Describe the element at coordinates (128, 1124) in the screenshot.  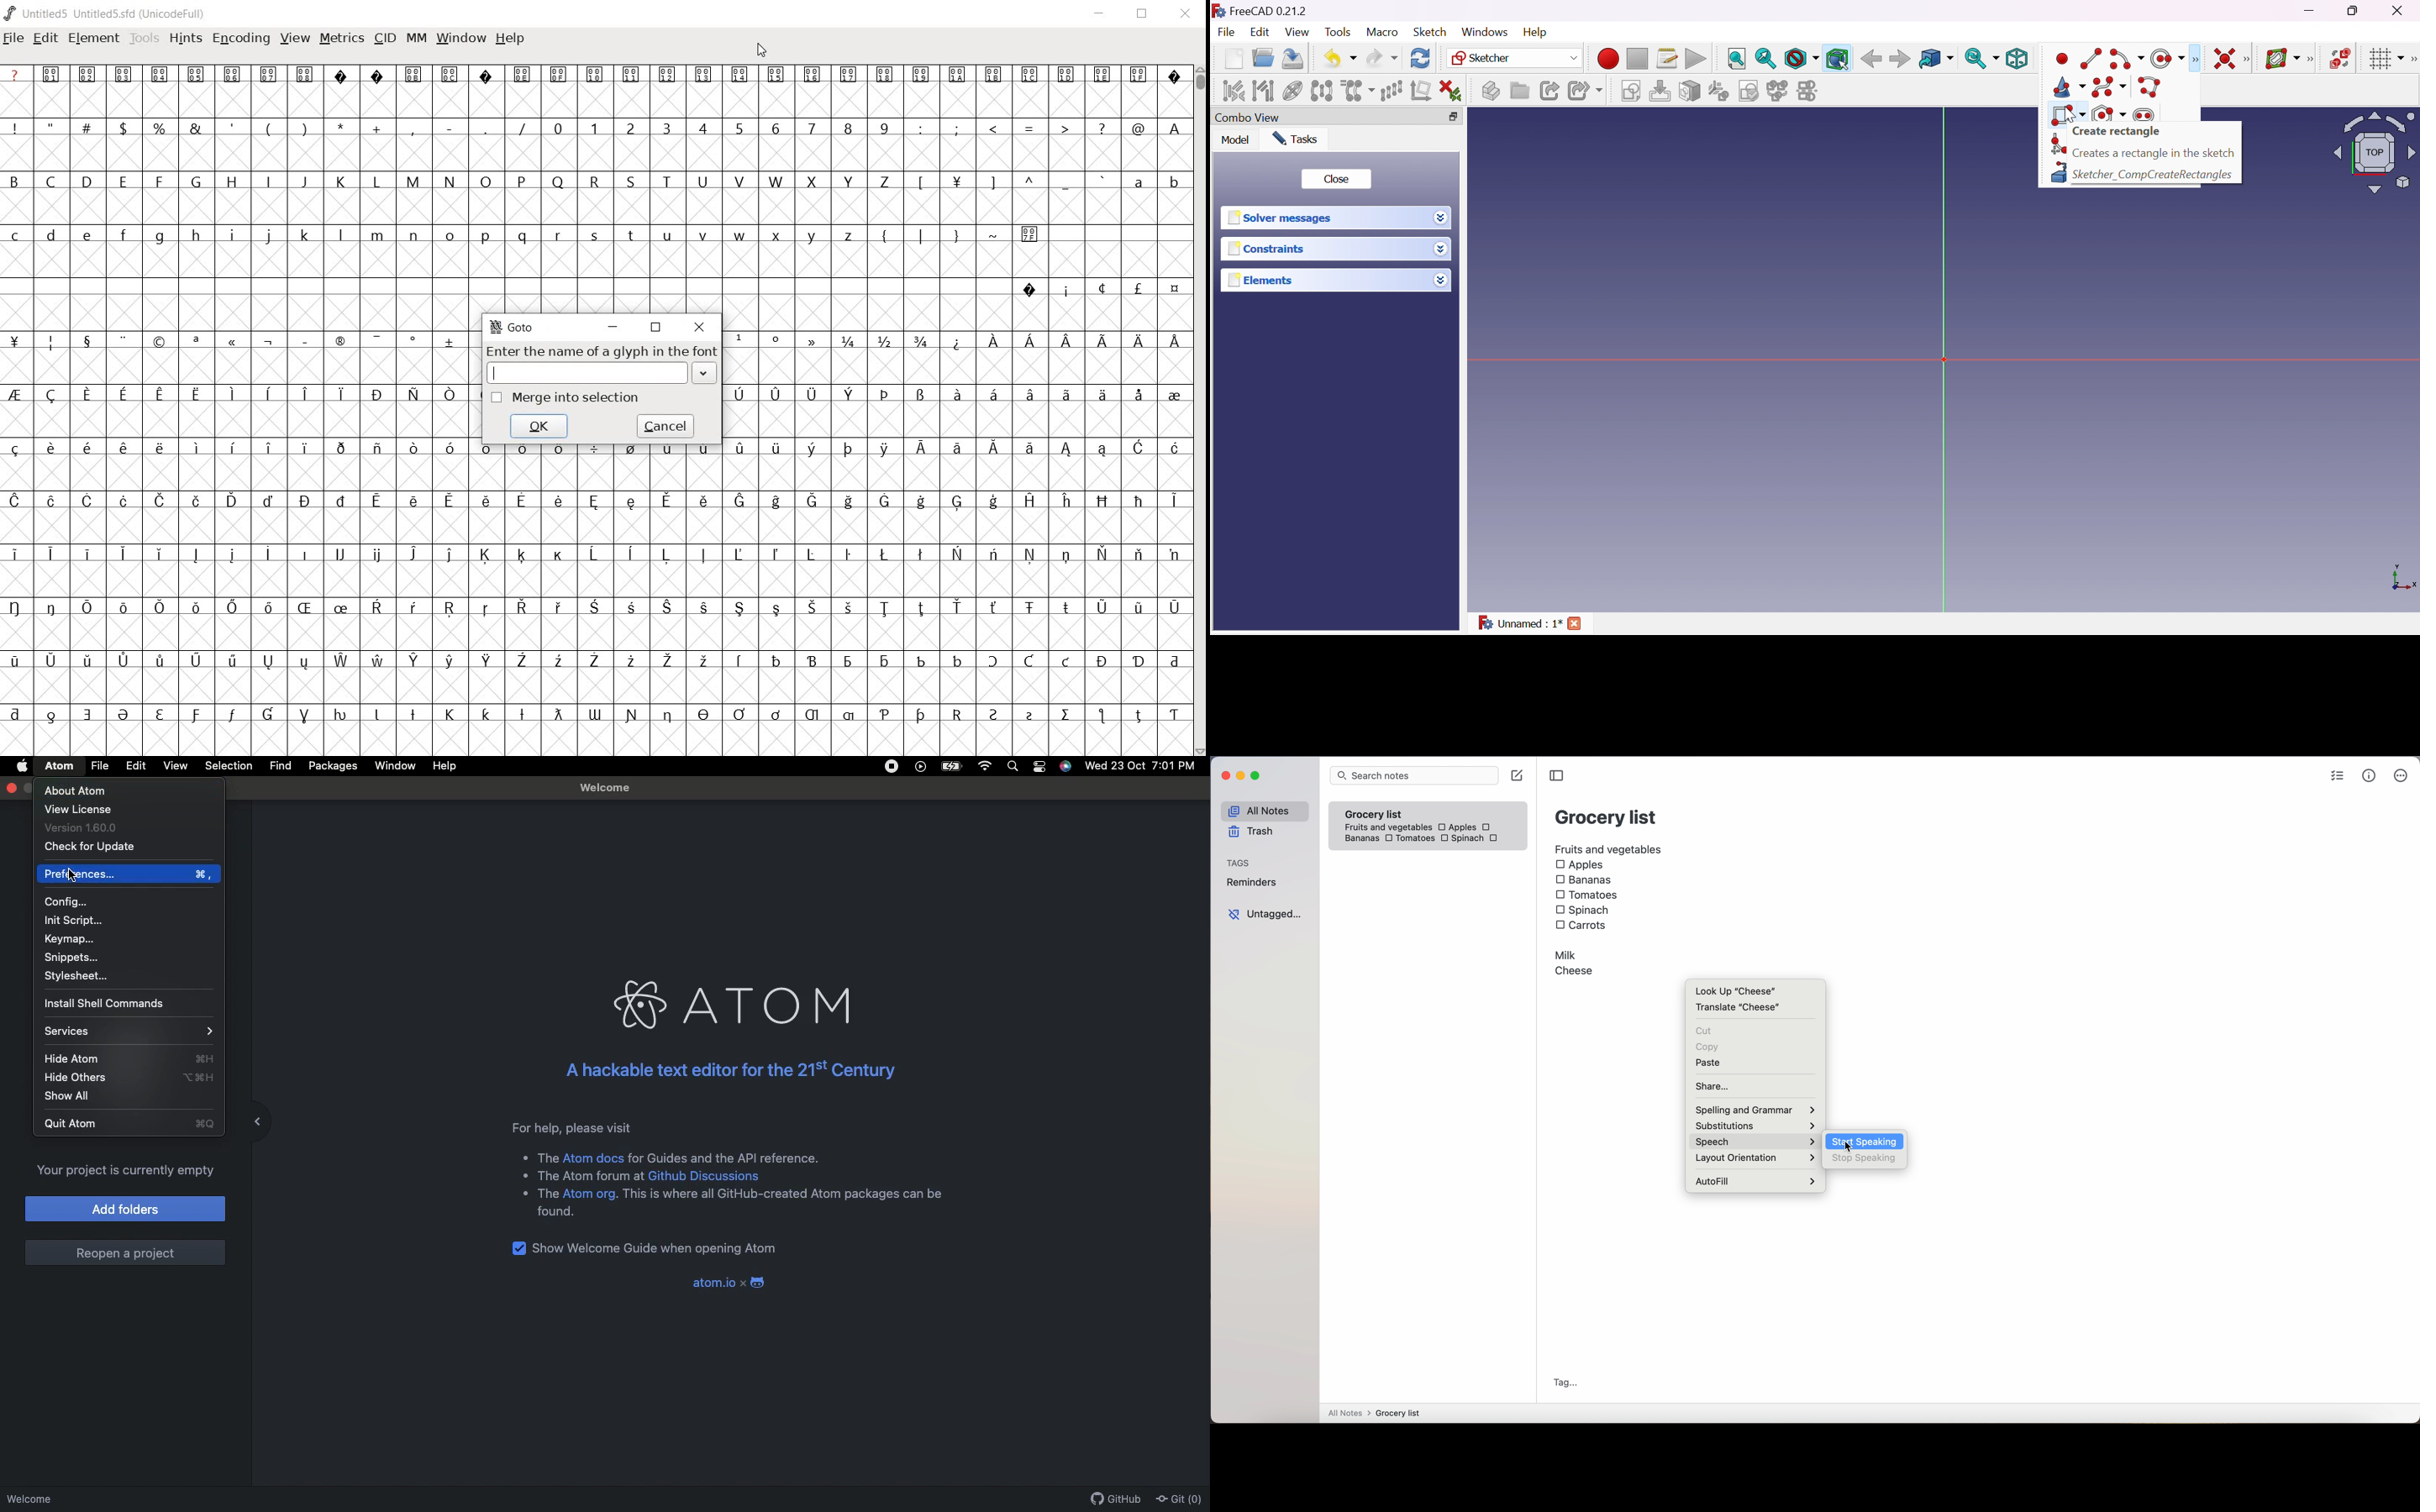
I see `Quit Atom` at that location.